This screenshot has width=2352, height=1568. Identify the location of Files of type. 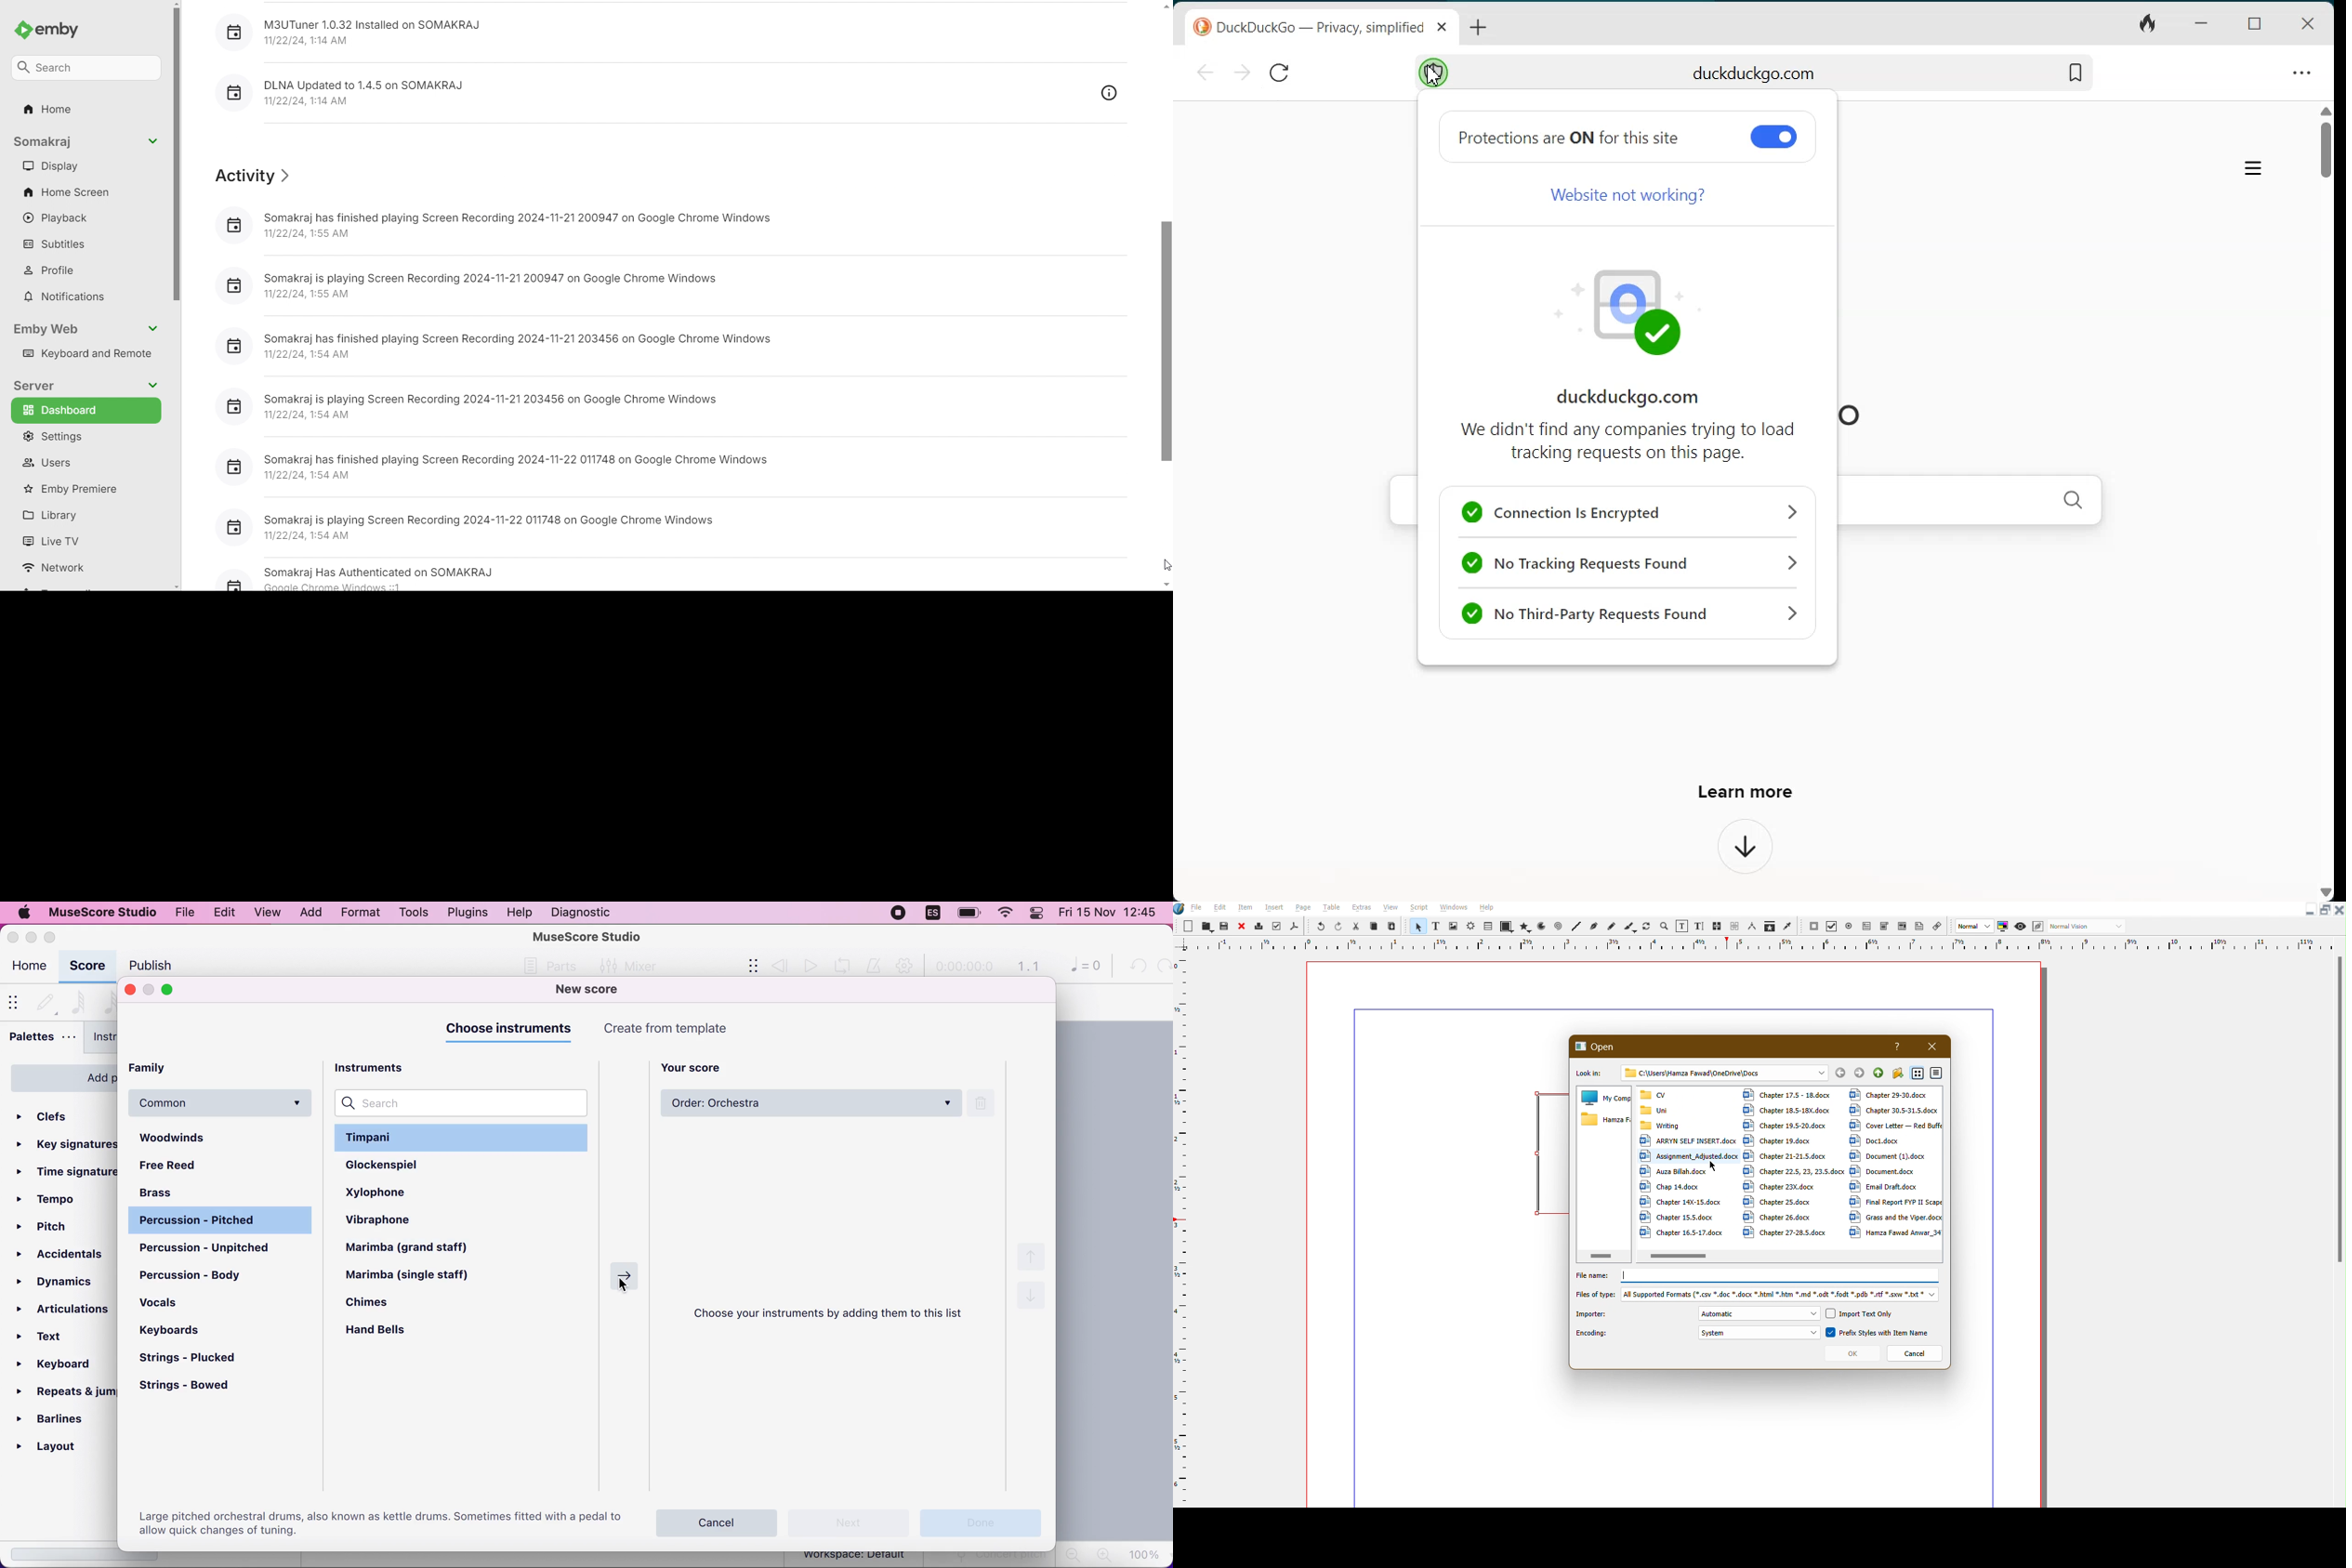
(1758, 1295).